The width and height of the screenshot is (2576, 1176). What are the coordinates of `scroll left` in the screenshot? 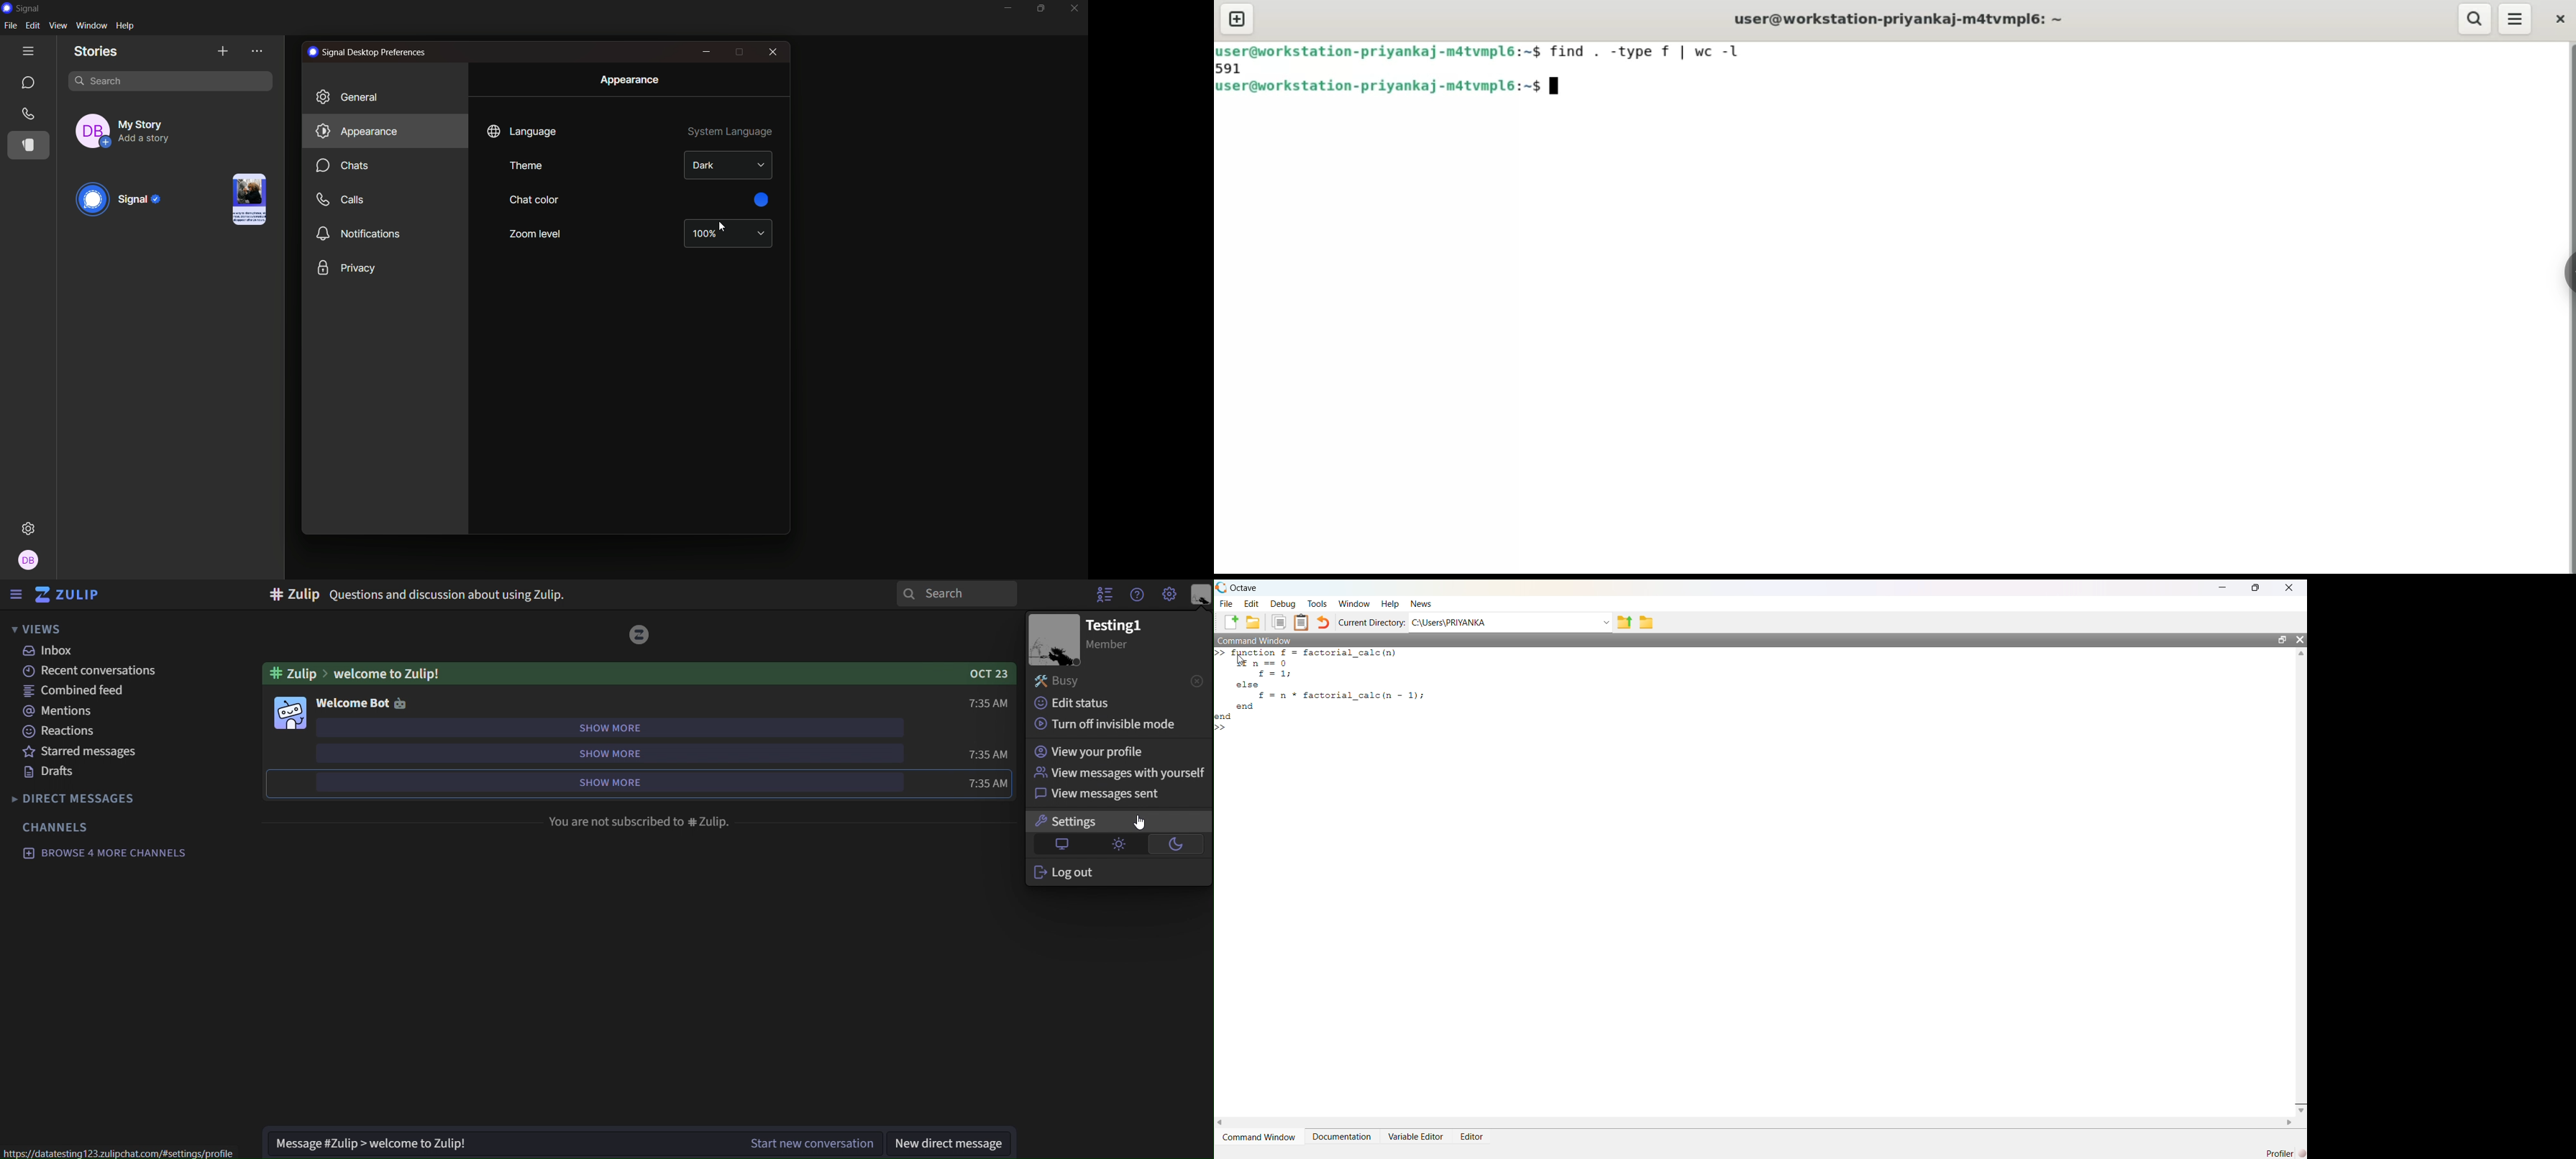 It's located at (1221, 1122).